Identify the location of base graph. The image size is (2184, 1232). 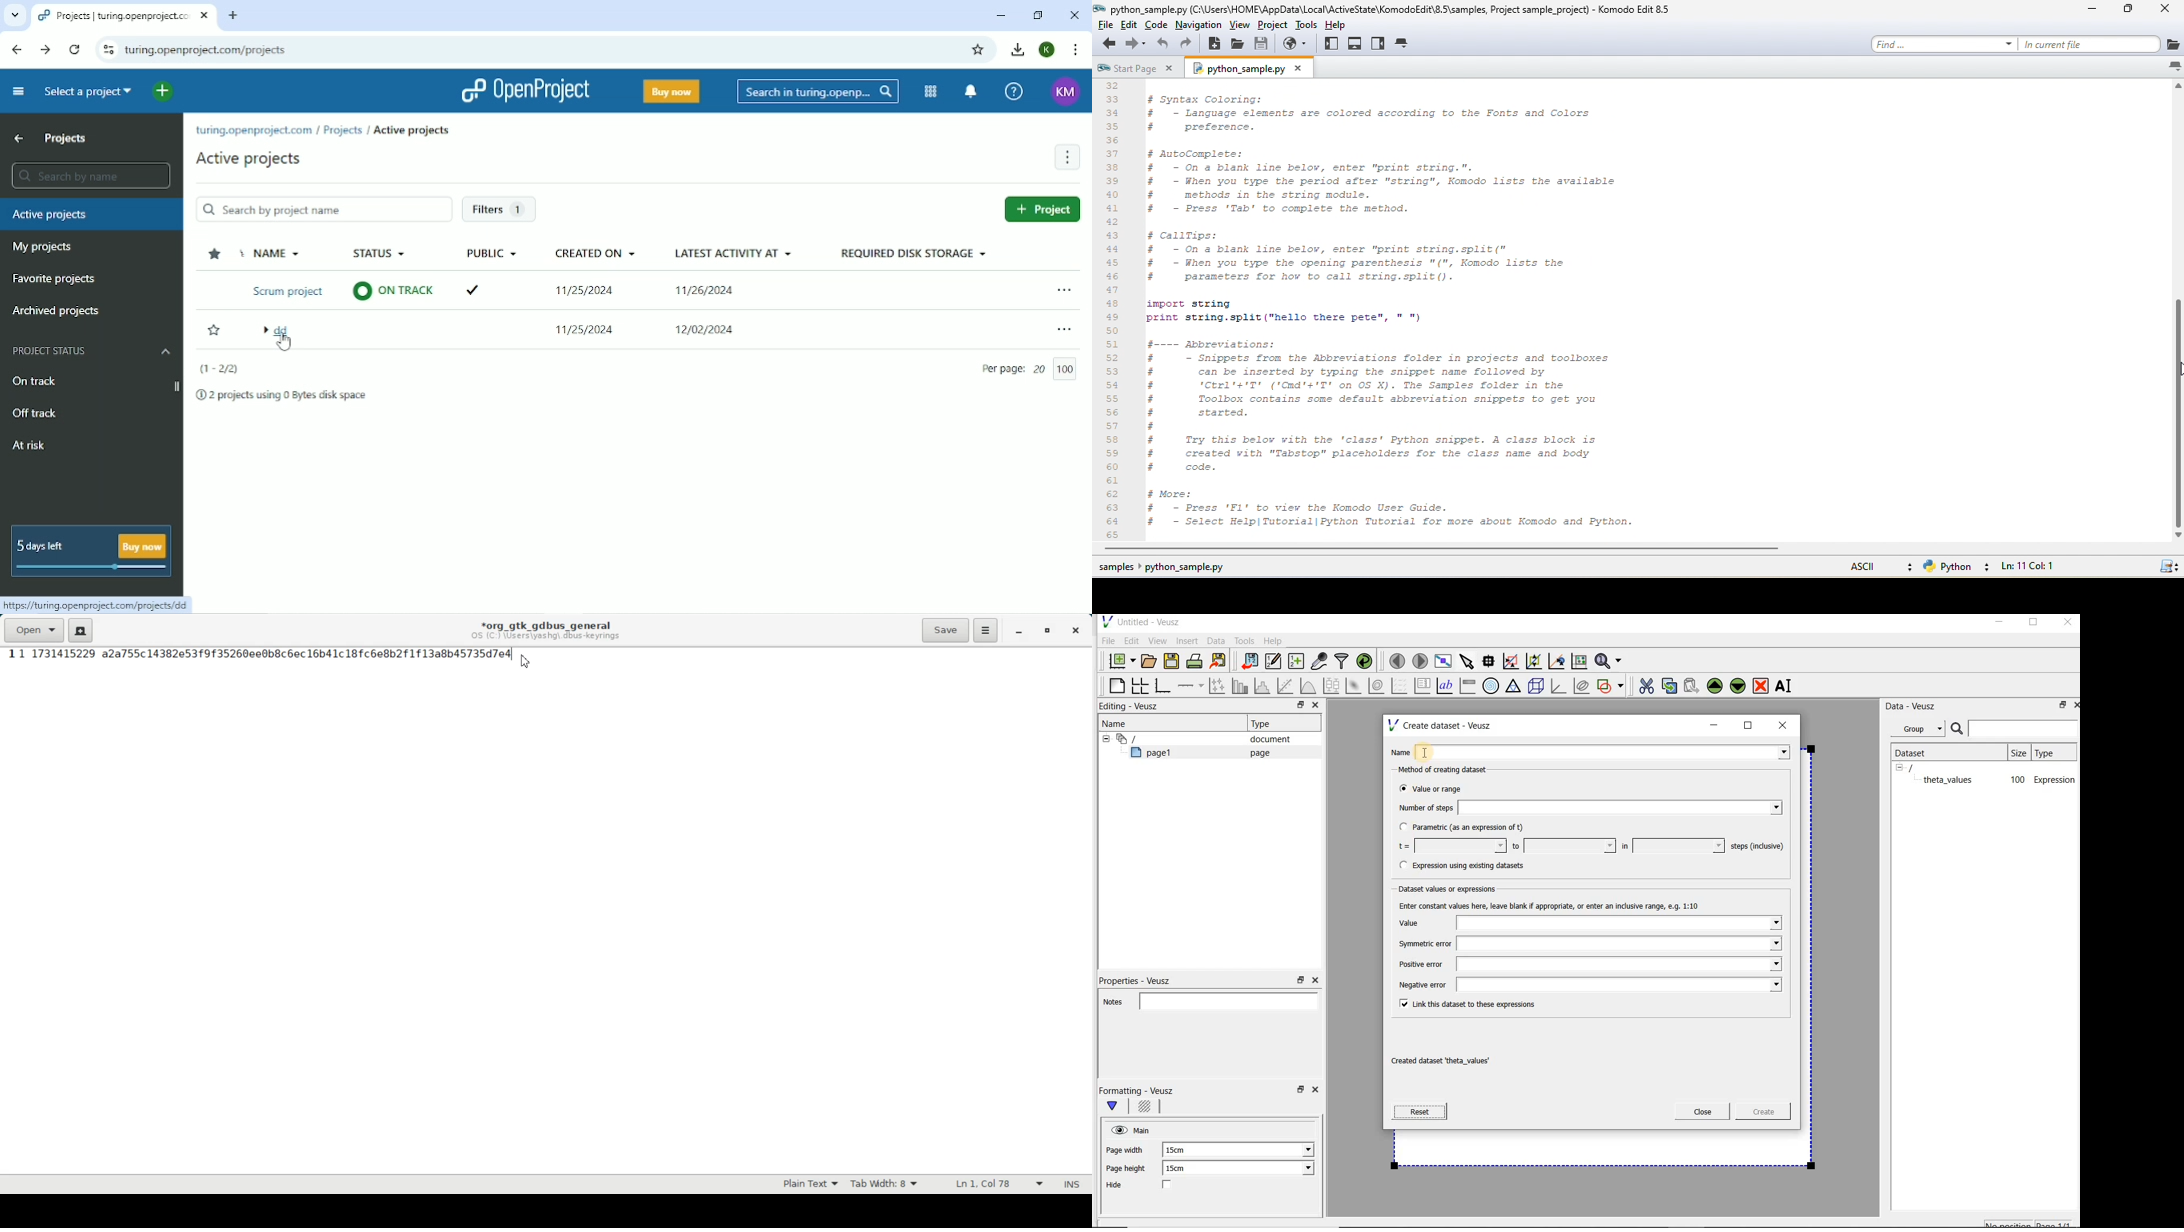
(1162, 686).